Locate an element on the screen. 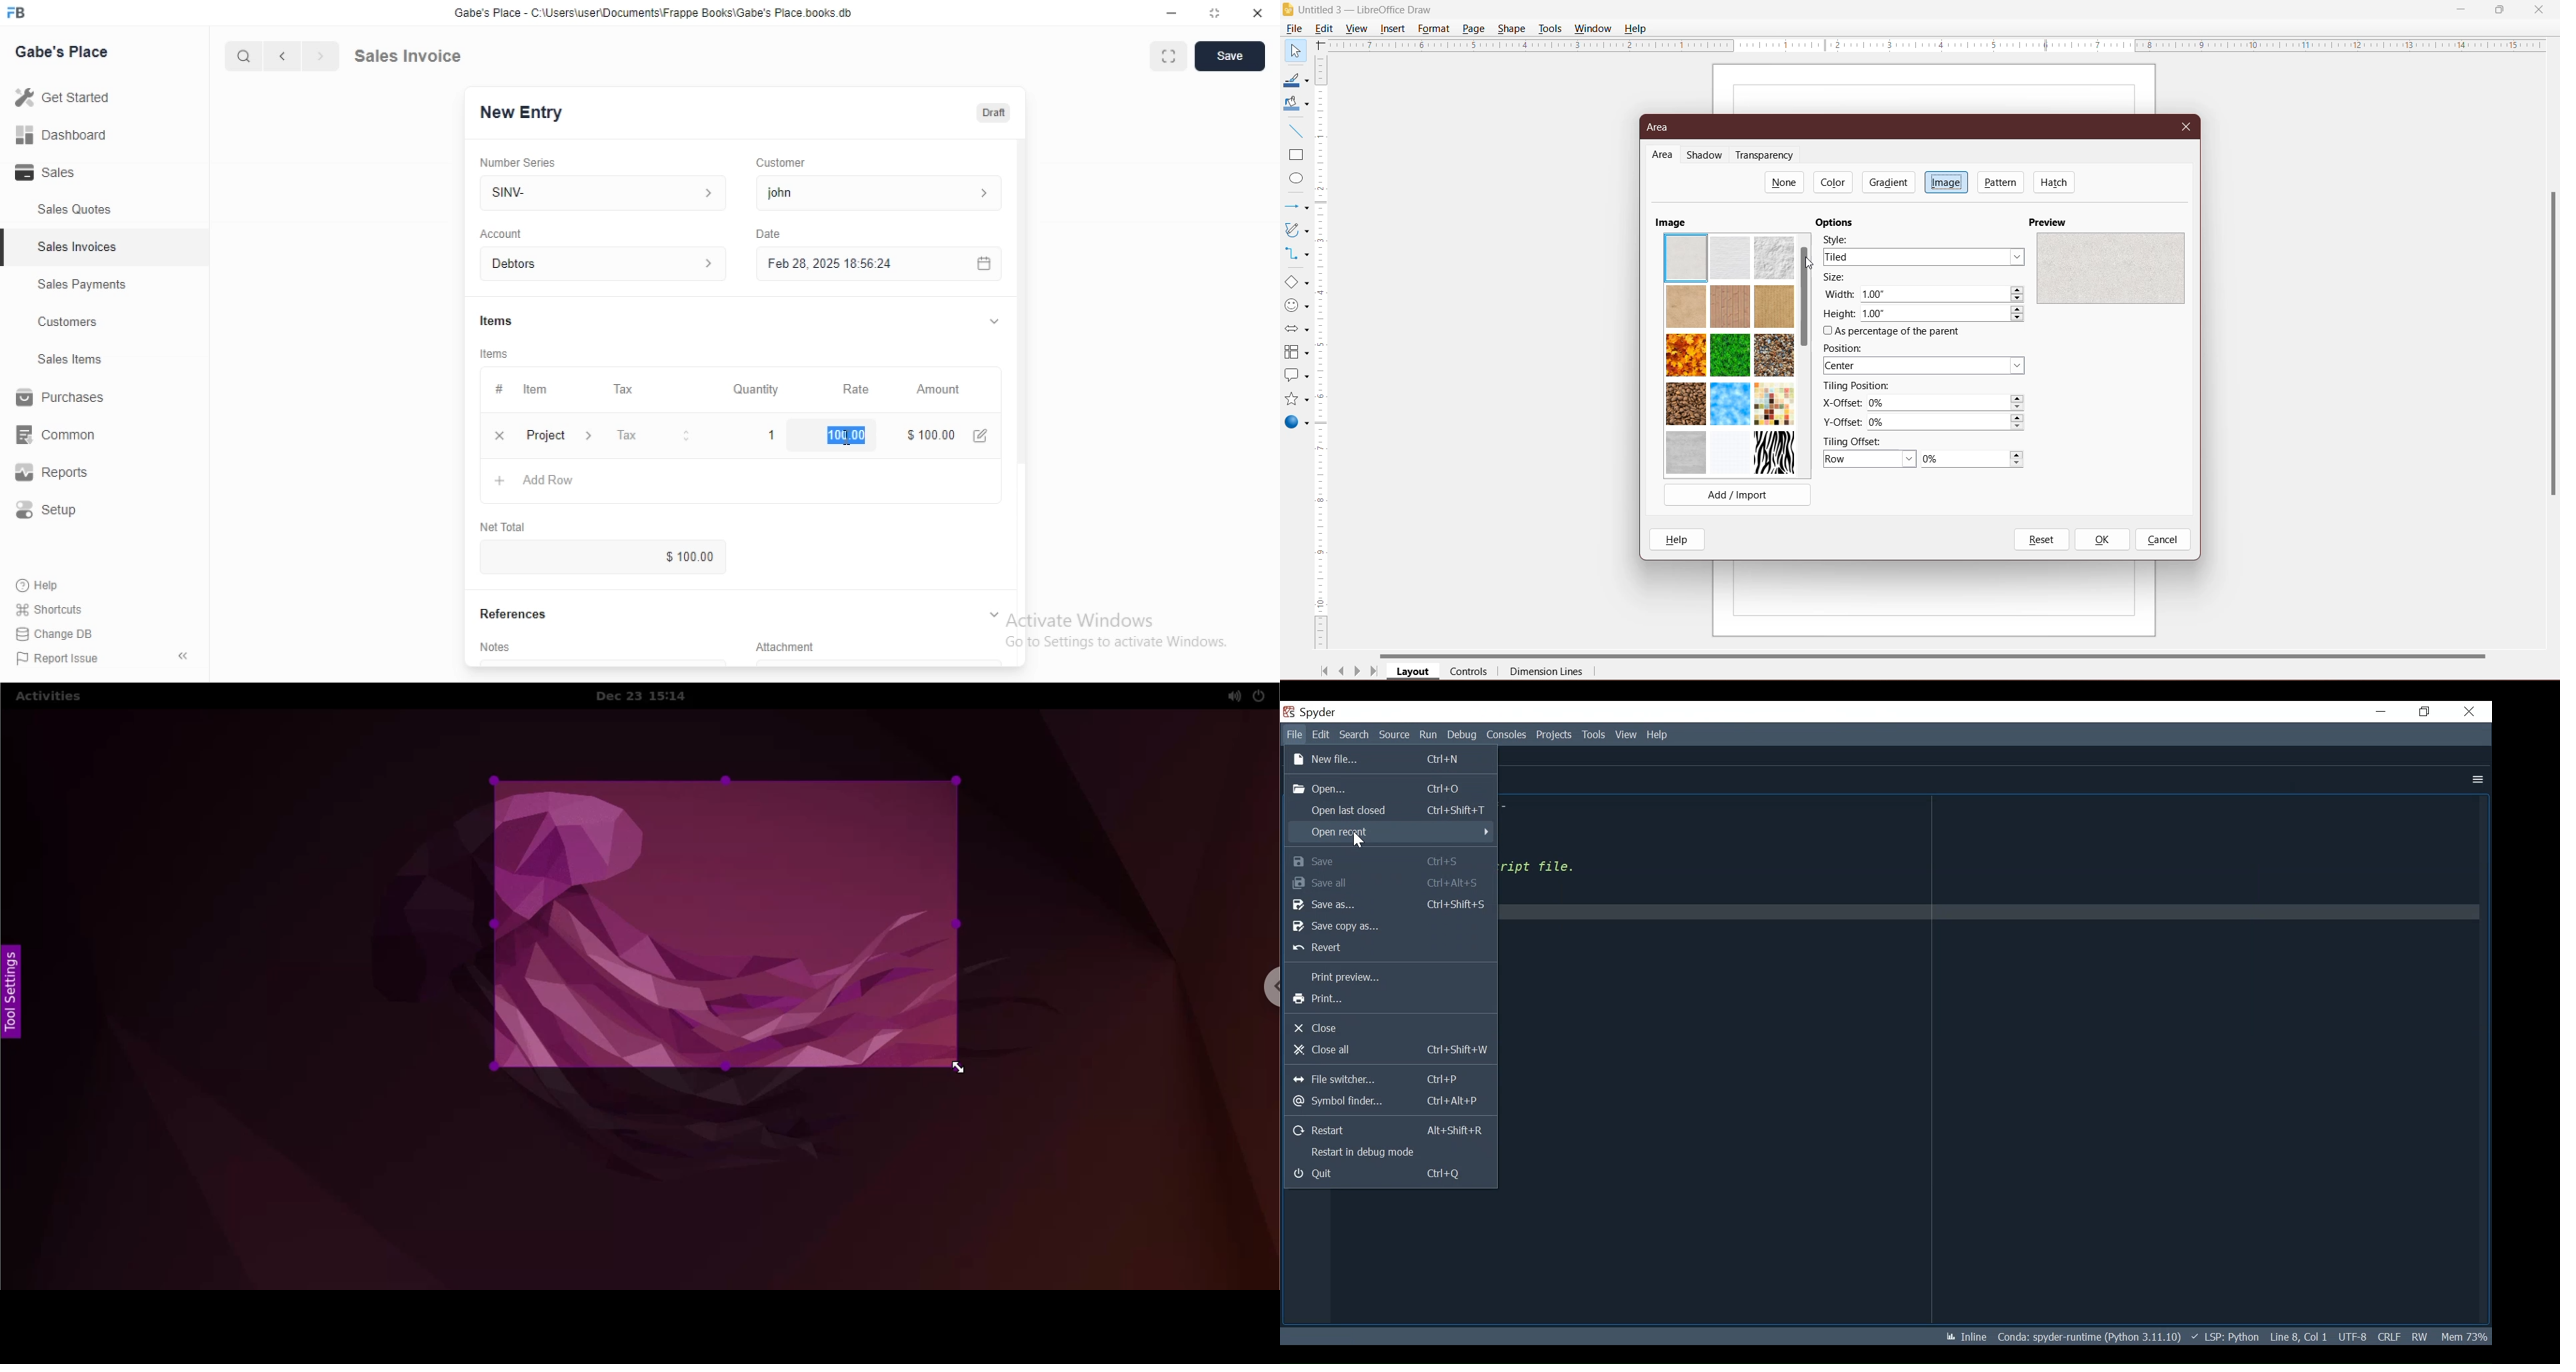  Hatch is located at coordinates (2055, 182).